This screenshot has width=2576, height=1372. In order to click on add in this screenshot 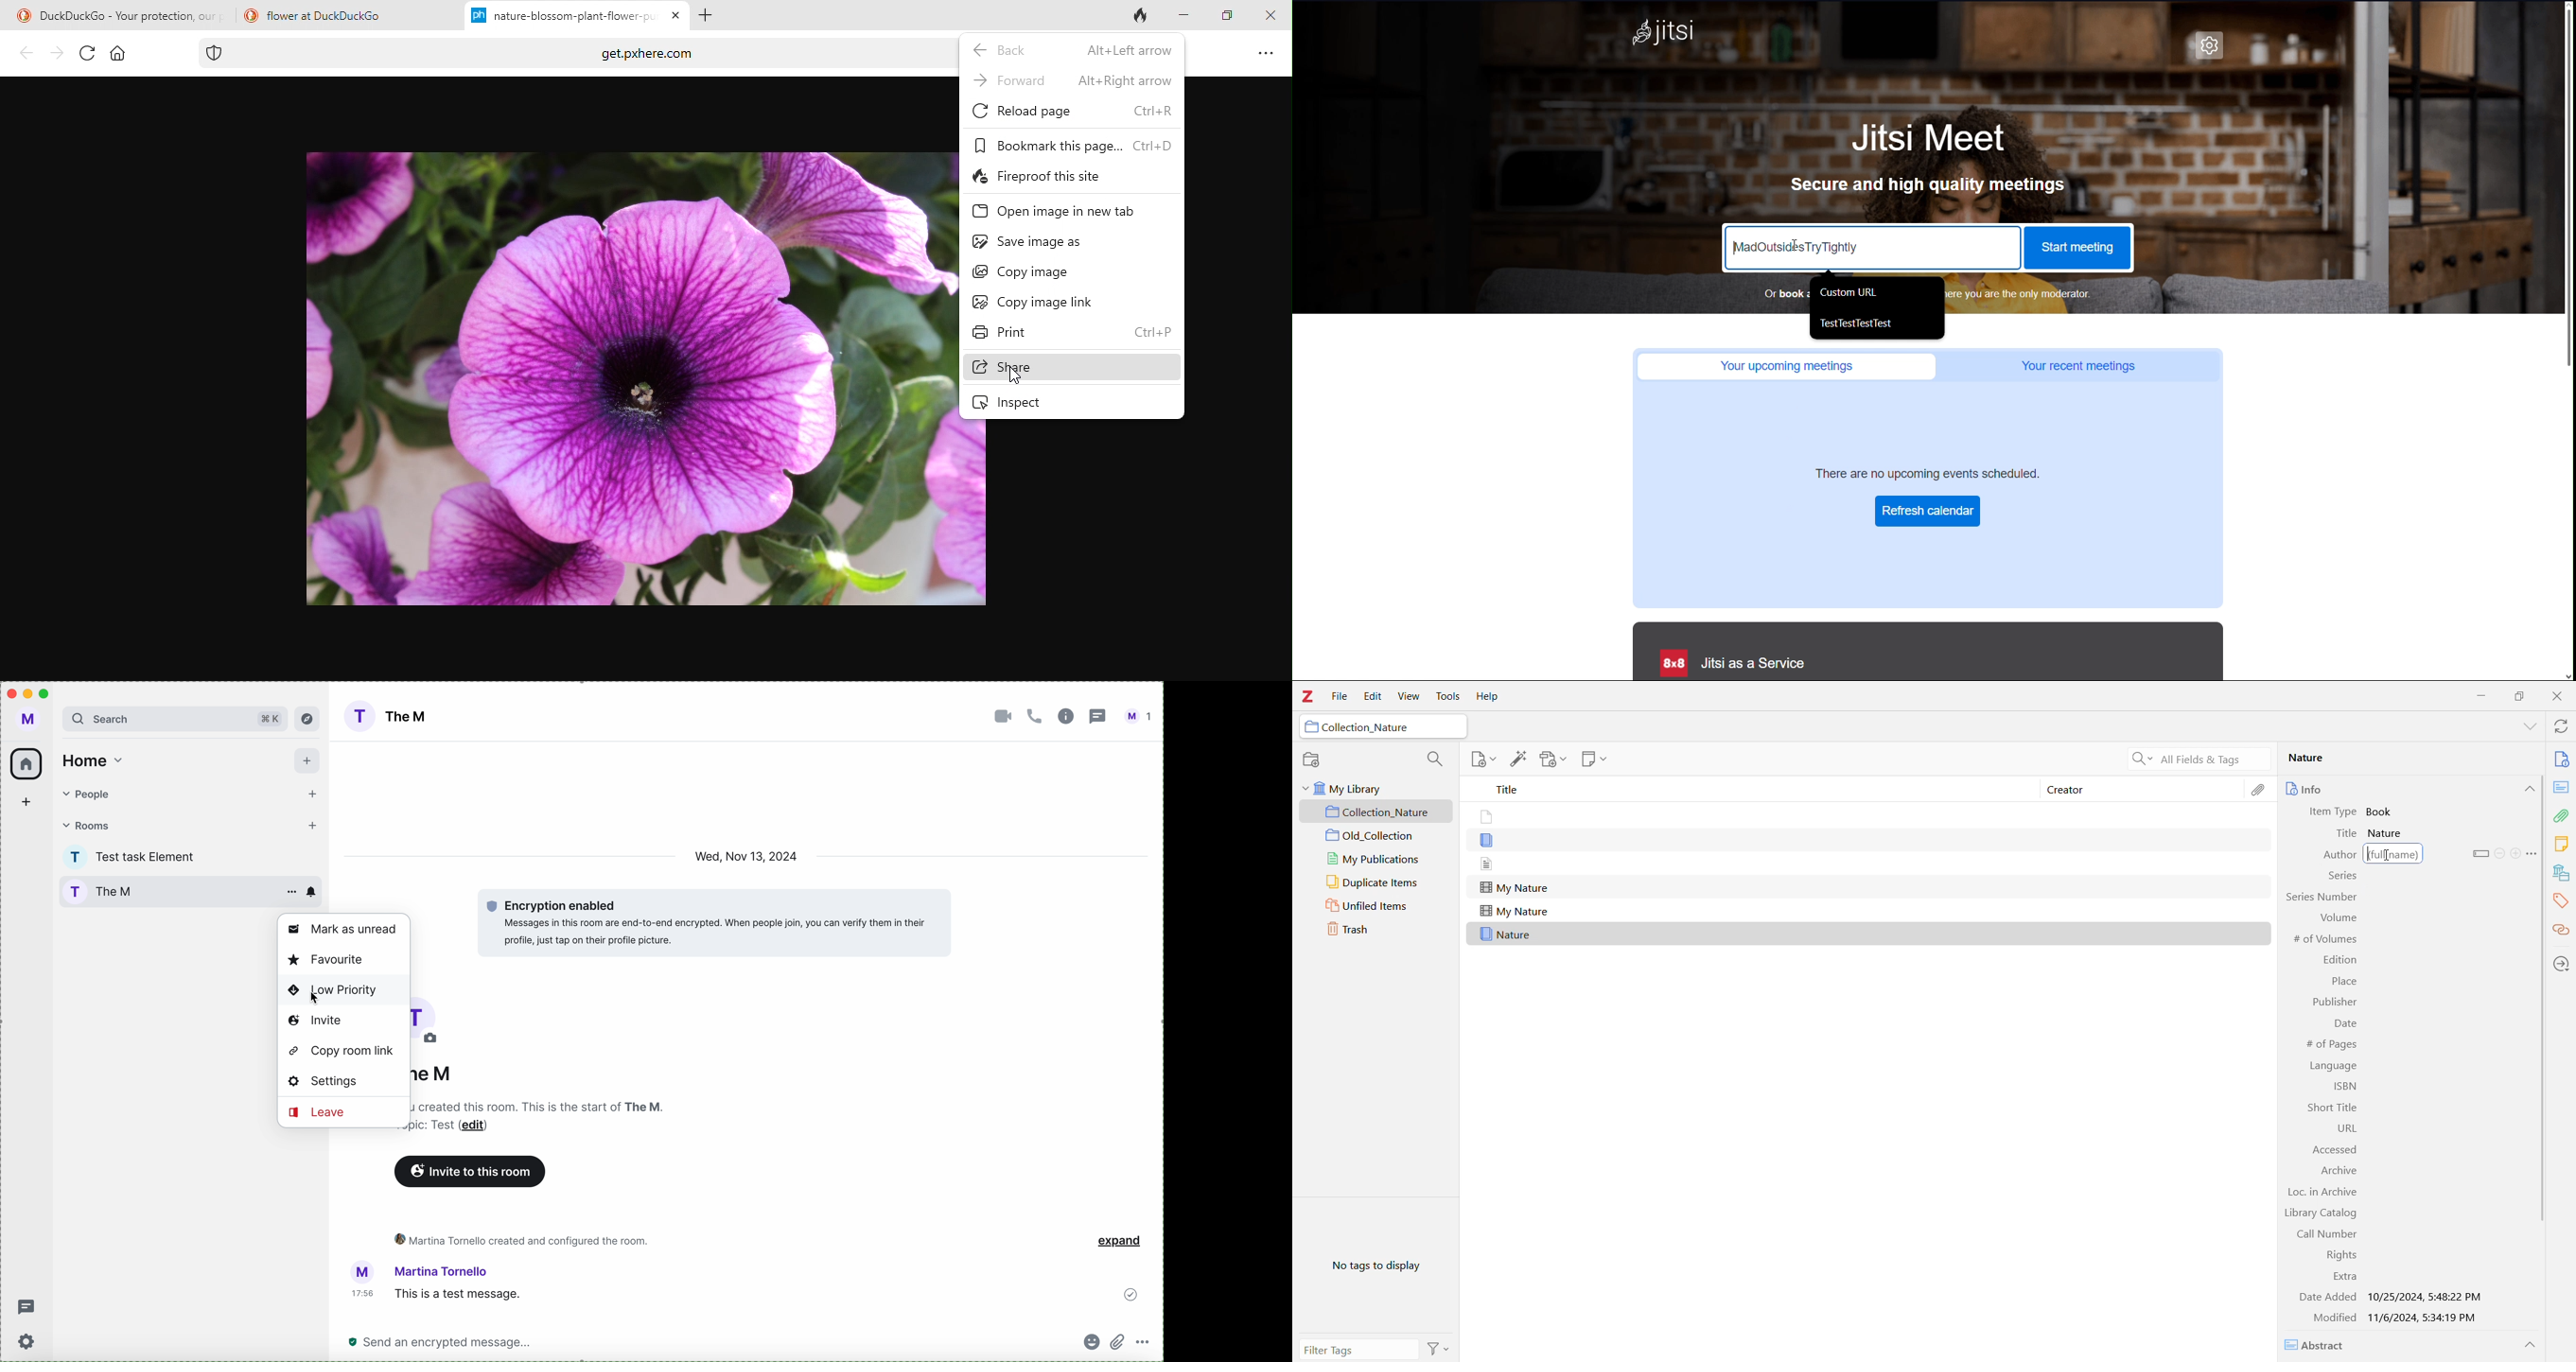, I will do `click(321, 827)`.